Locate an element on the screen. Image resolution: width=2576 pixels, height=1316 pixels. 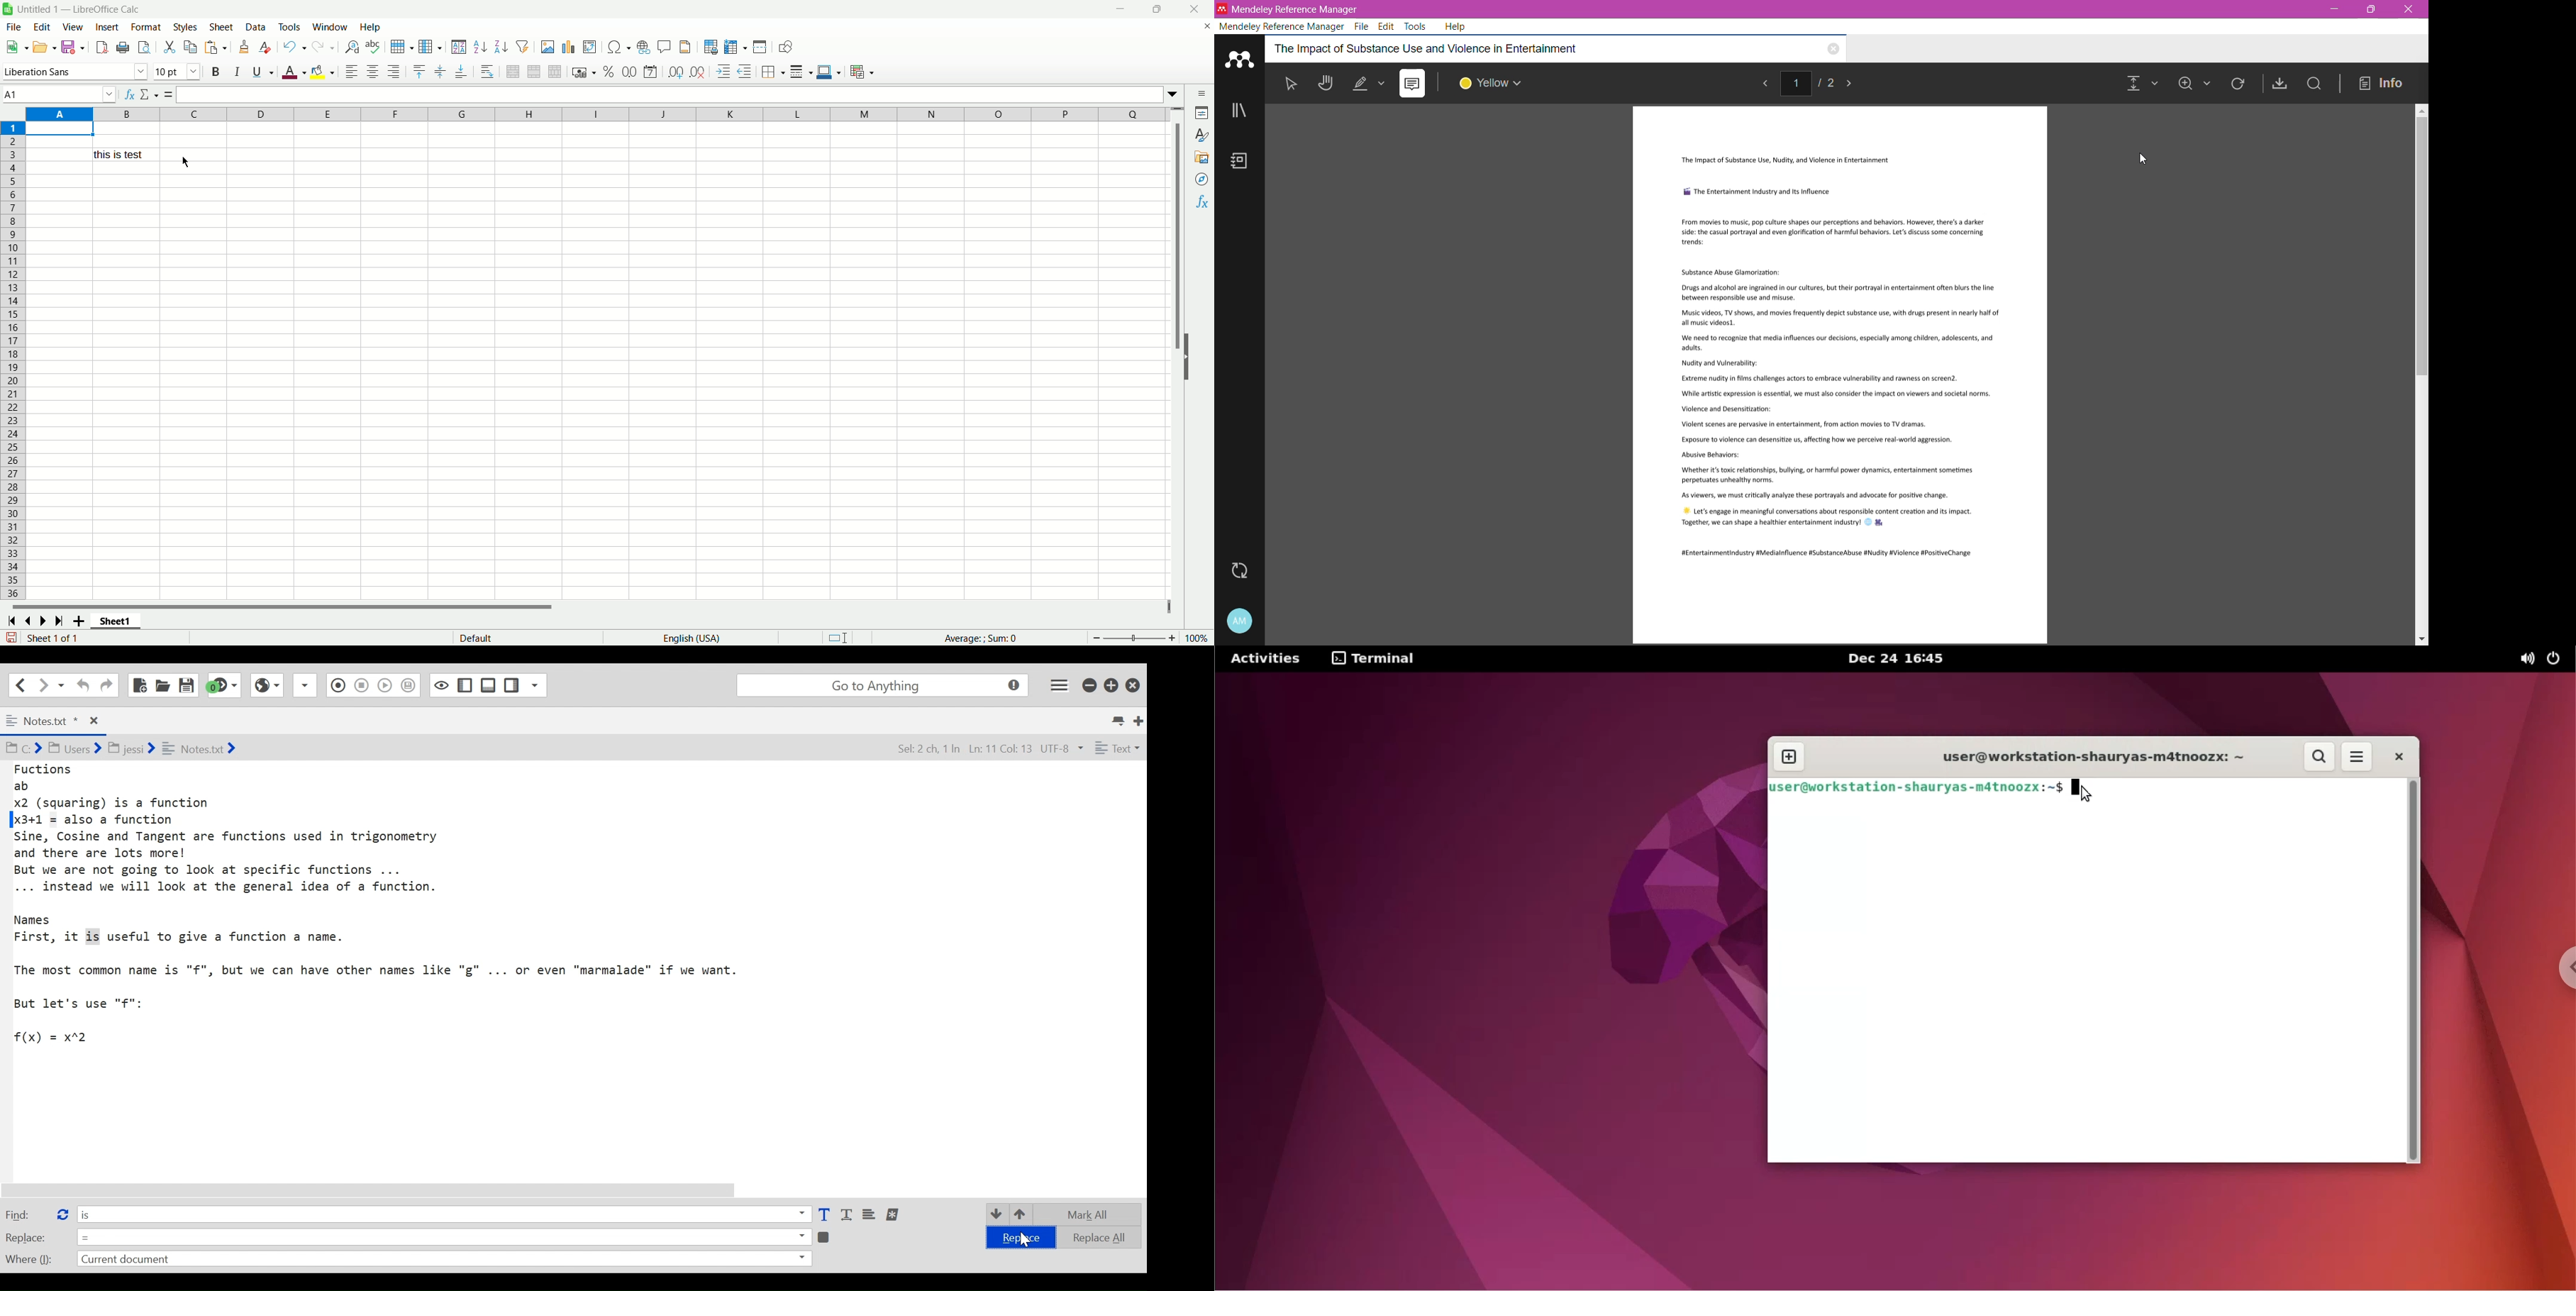
chart is located at coordinates (569, 46).